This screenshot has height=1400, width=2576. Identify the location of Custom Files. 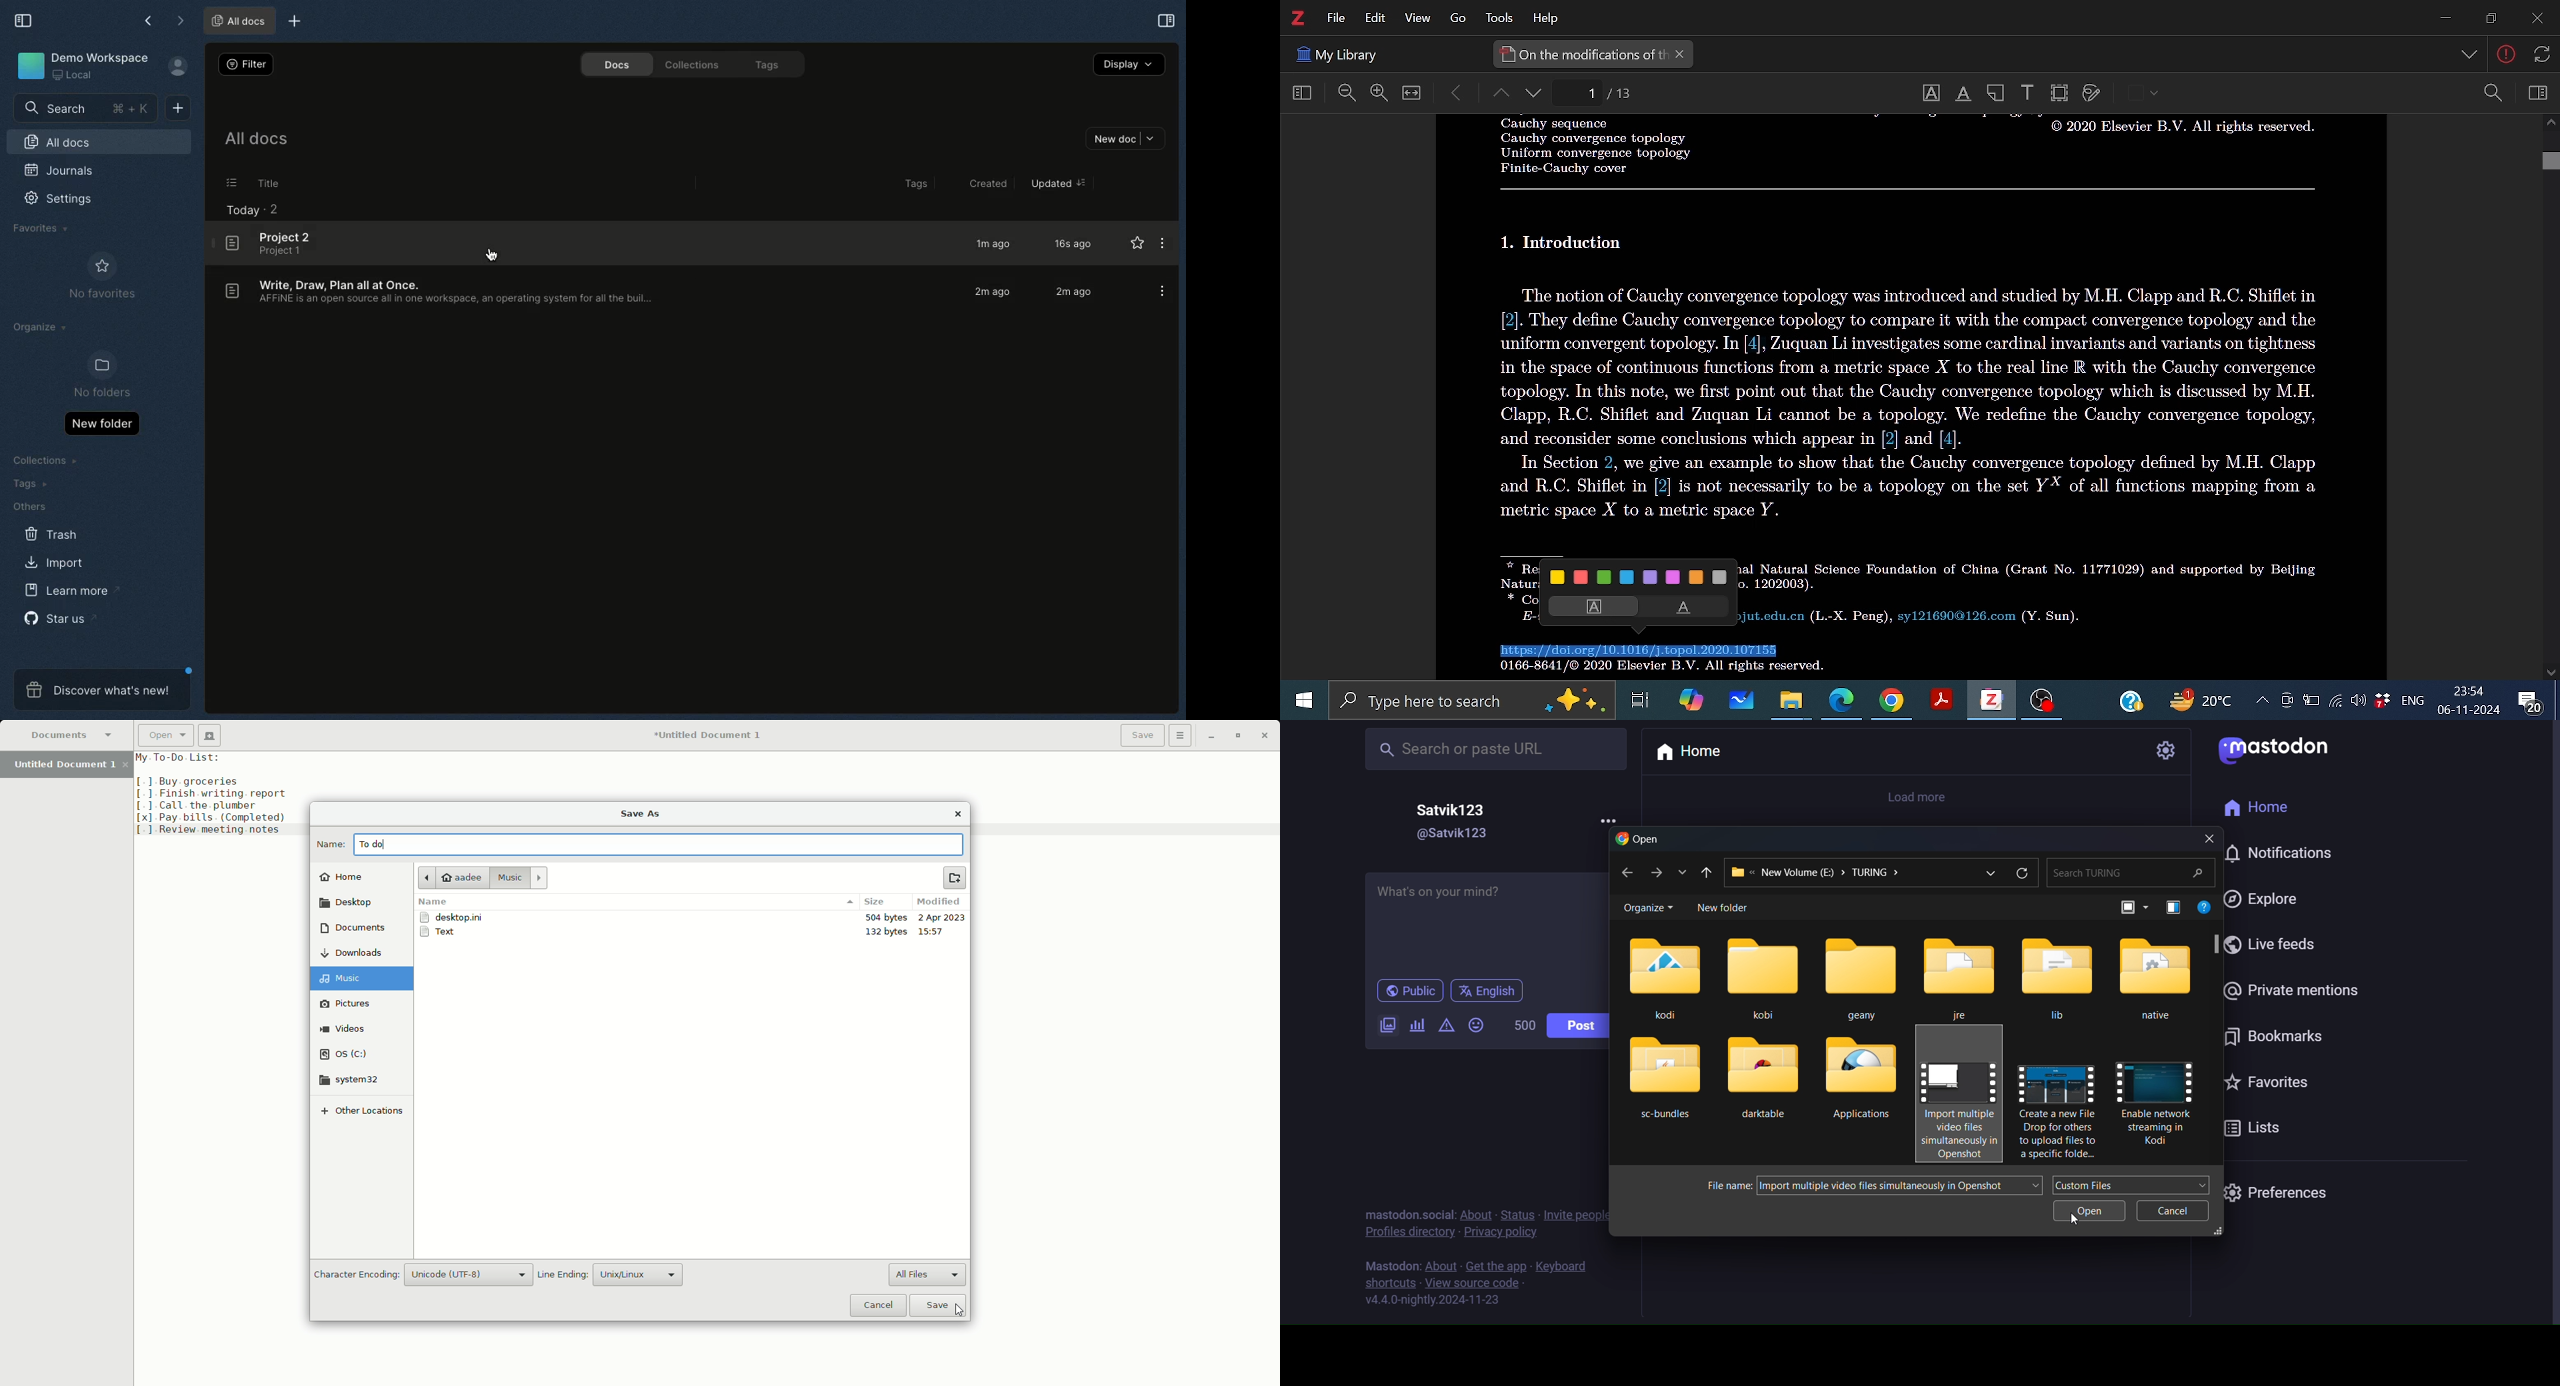
(2089, 1184).